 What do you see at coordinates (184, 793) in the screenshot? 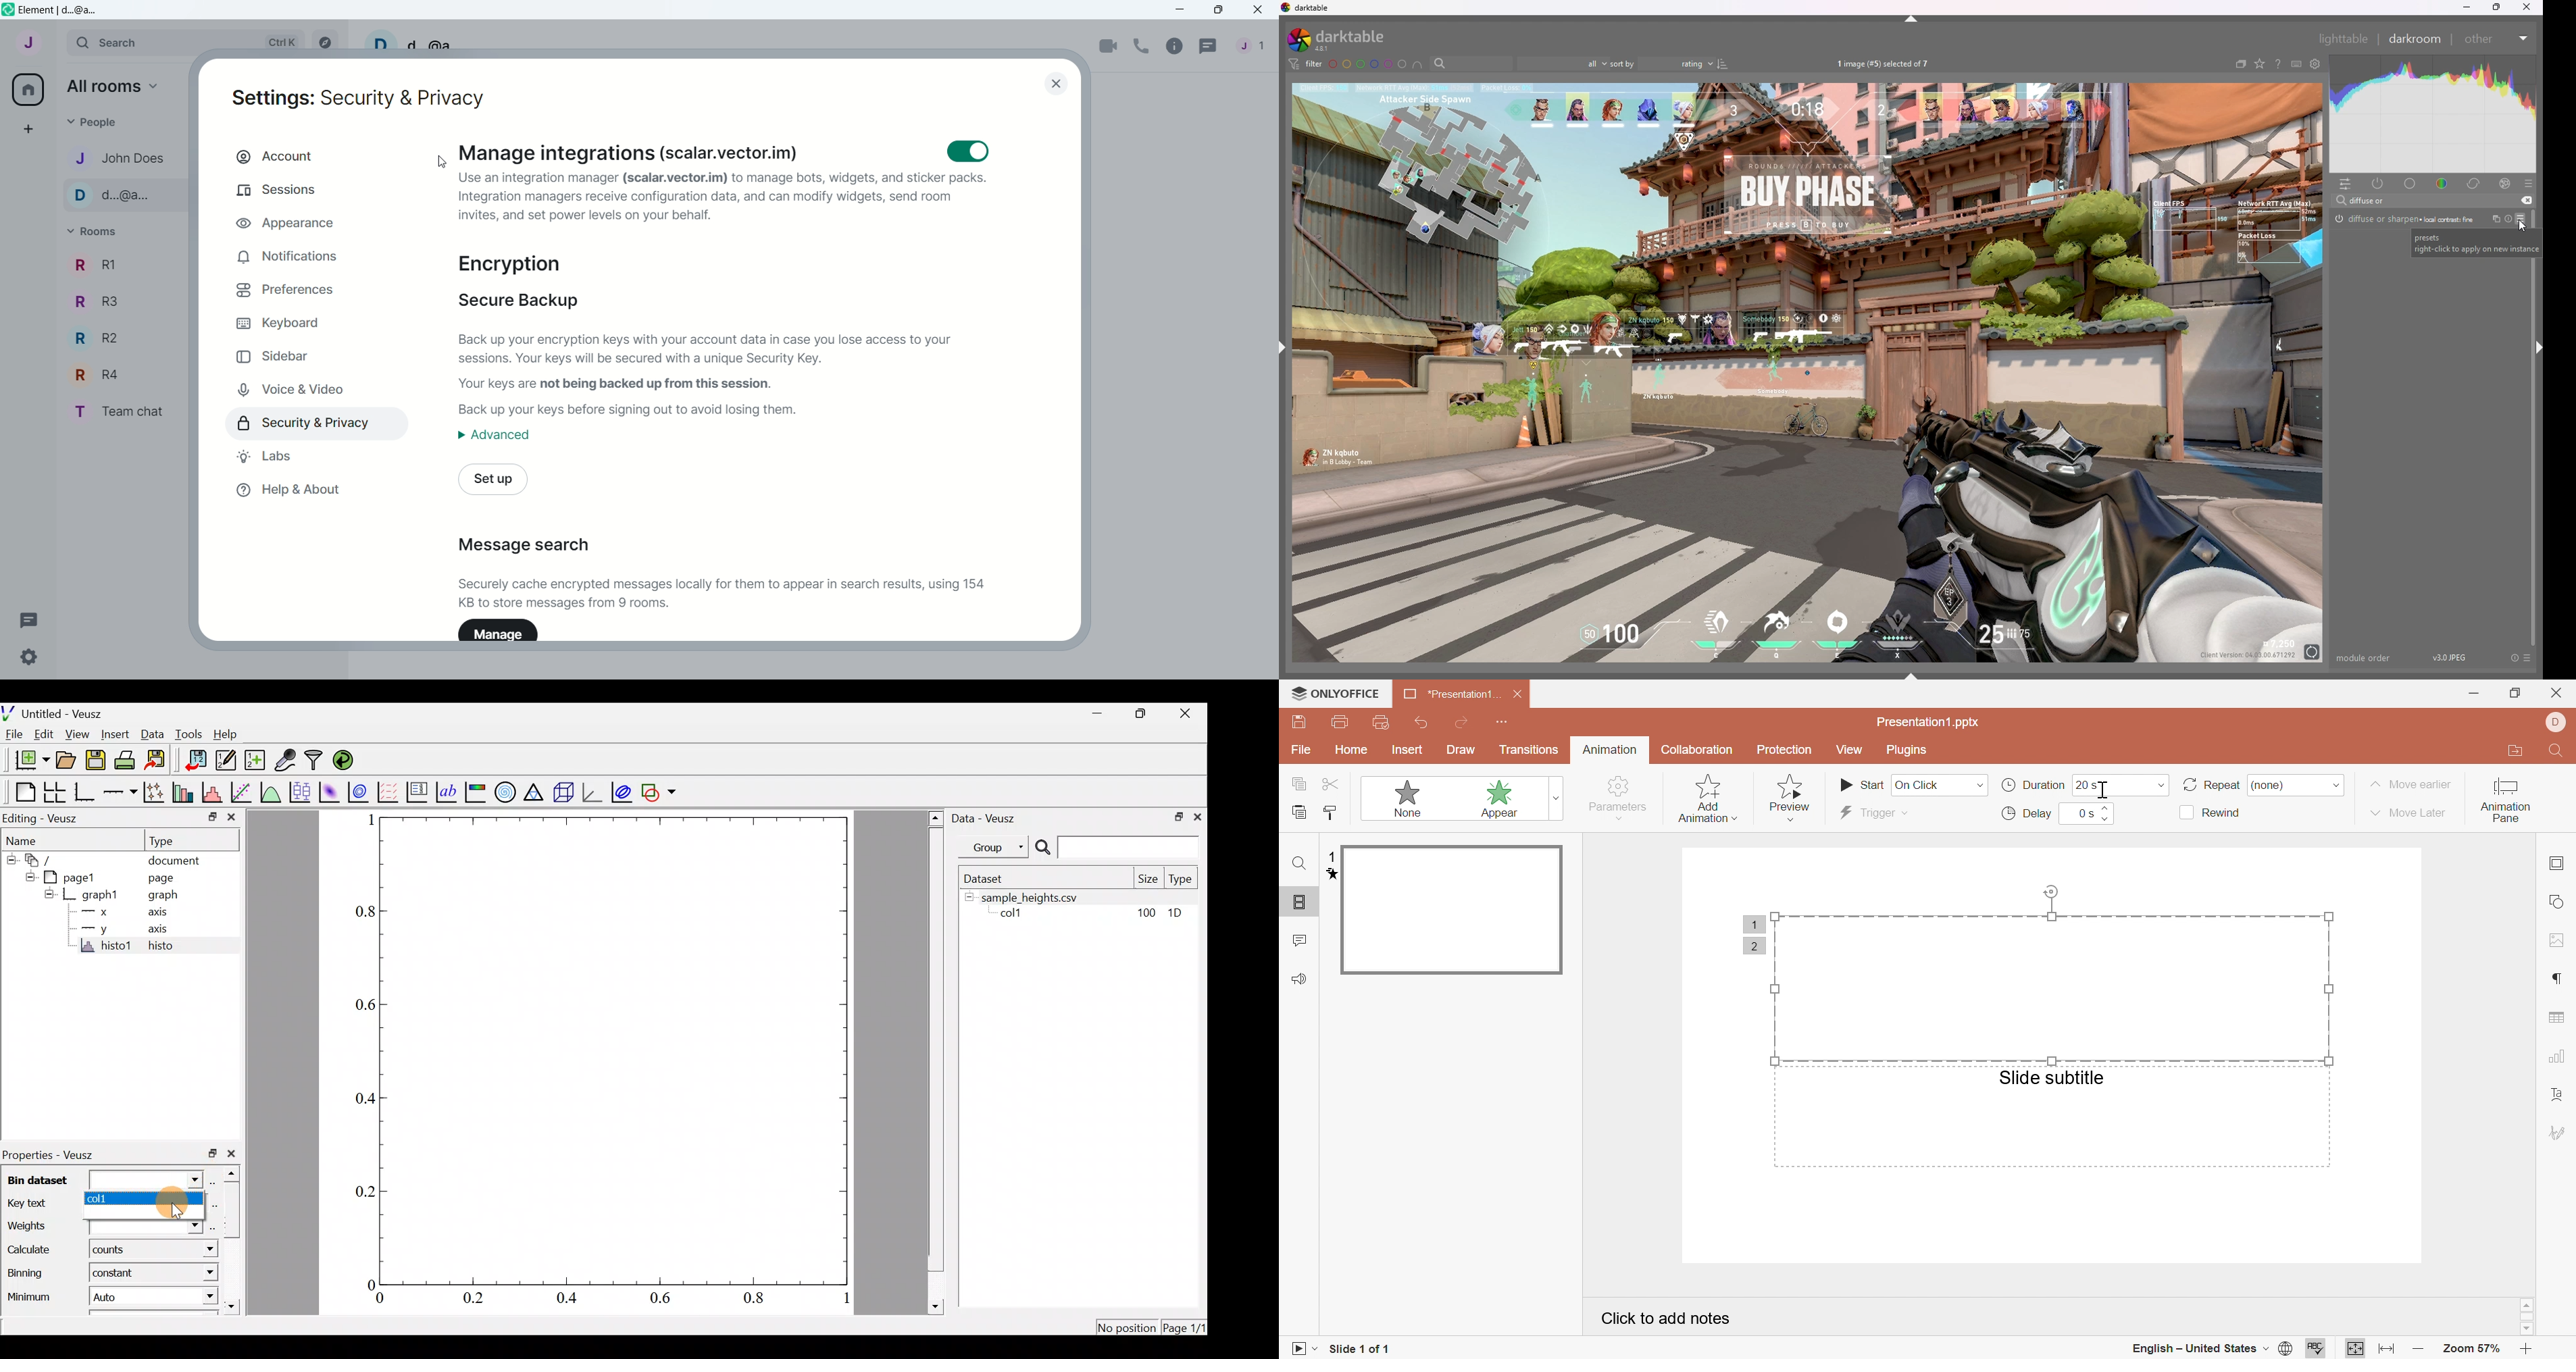
I see `plot bar charts` at bounding box center [184, 793].